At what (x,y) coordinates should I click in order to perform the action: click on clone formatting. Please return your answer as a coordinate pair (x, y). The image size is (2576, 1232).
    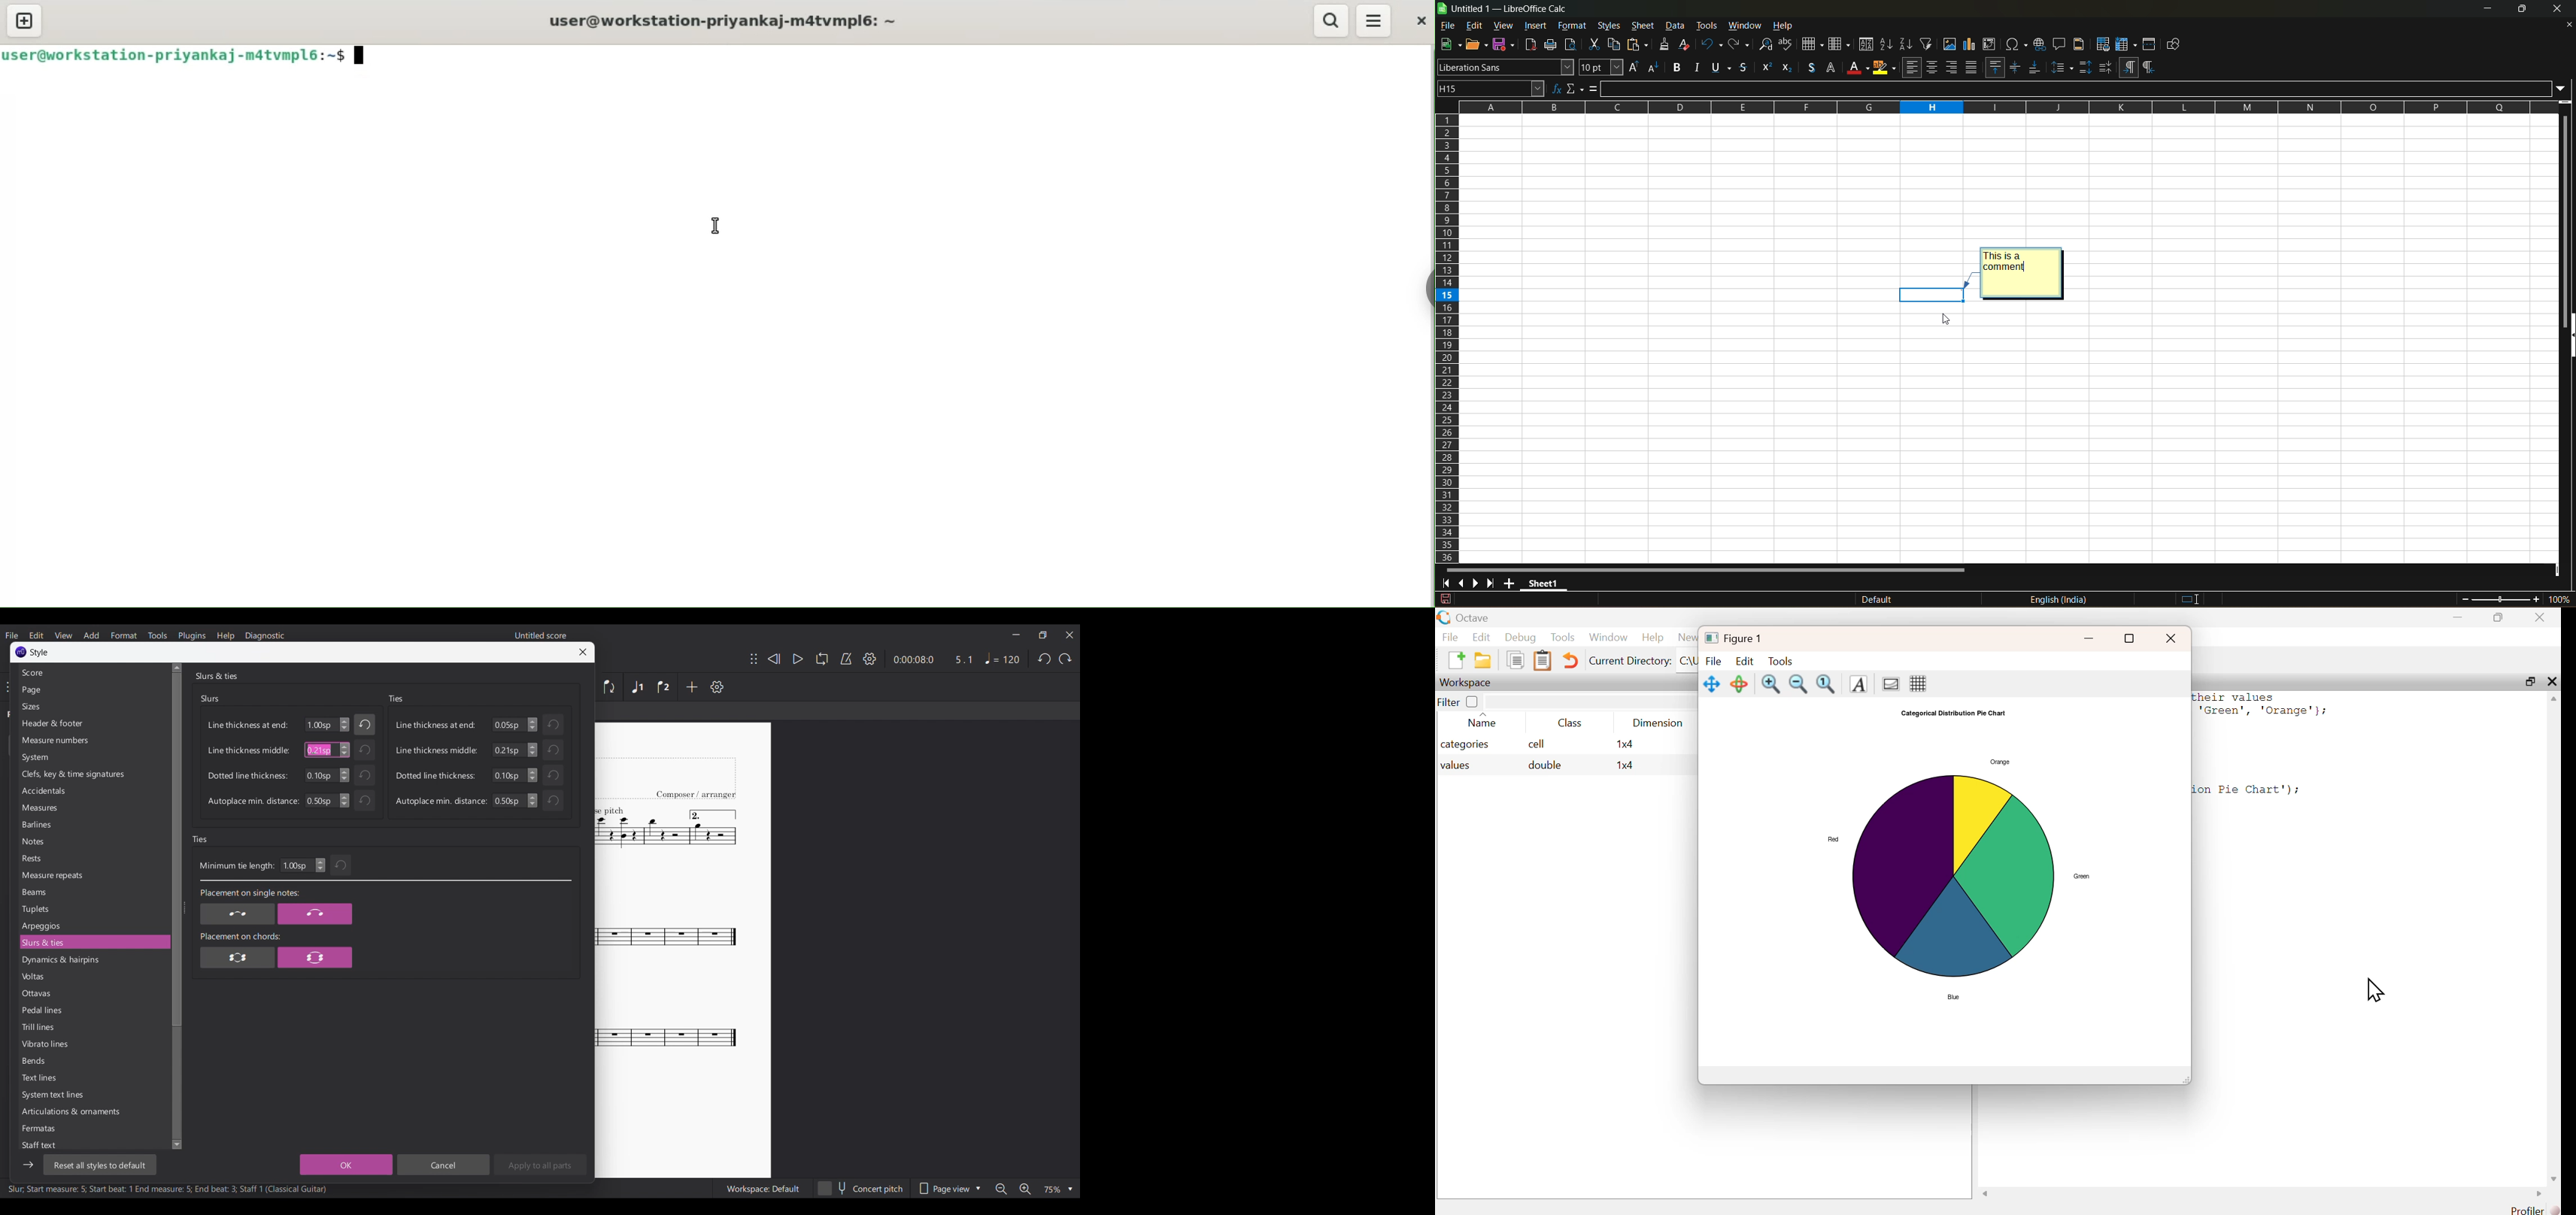
    Looking at the image, I should click on (1664, 44).